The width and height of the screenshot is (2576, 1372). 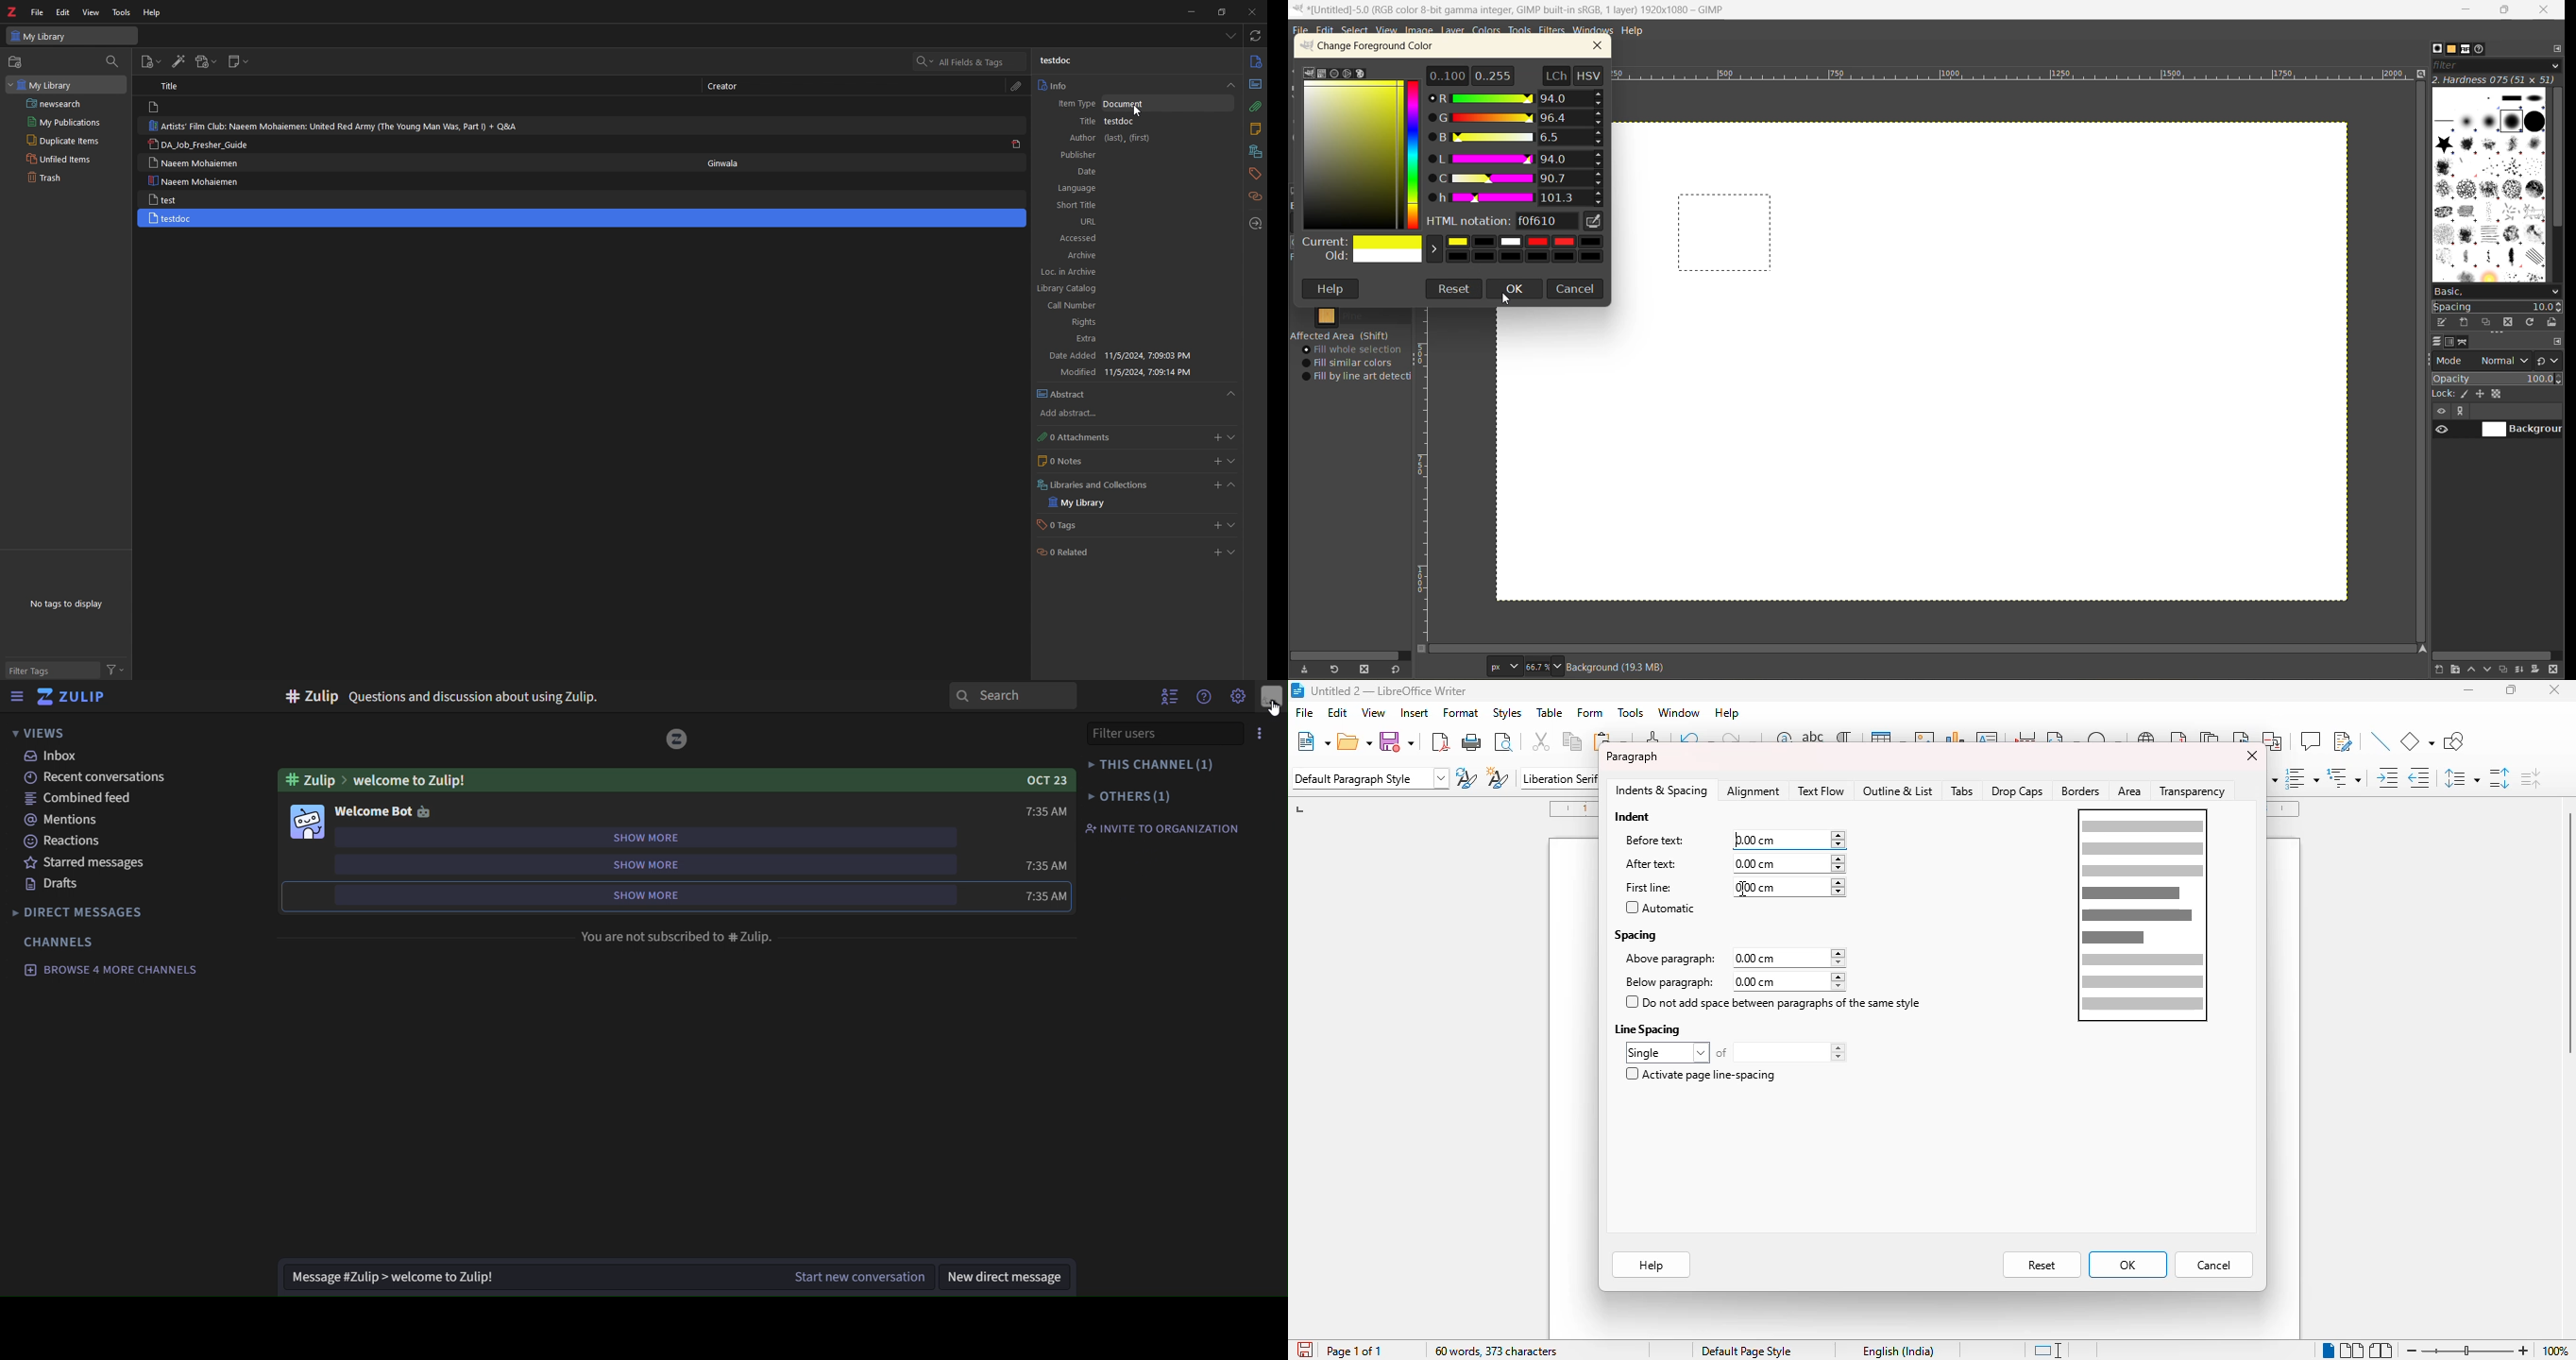 What do you see at coordinates (1503, 741) in the screenshot?
I see `toggle print preview` at bounding box center [1503, 741].